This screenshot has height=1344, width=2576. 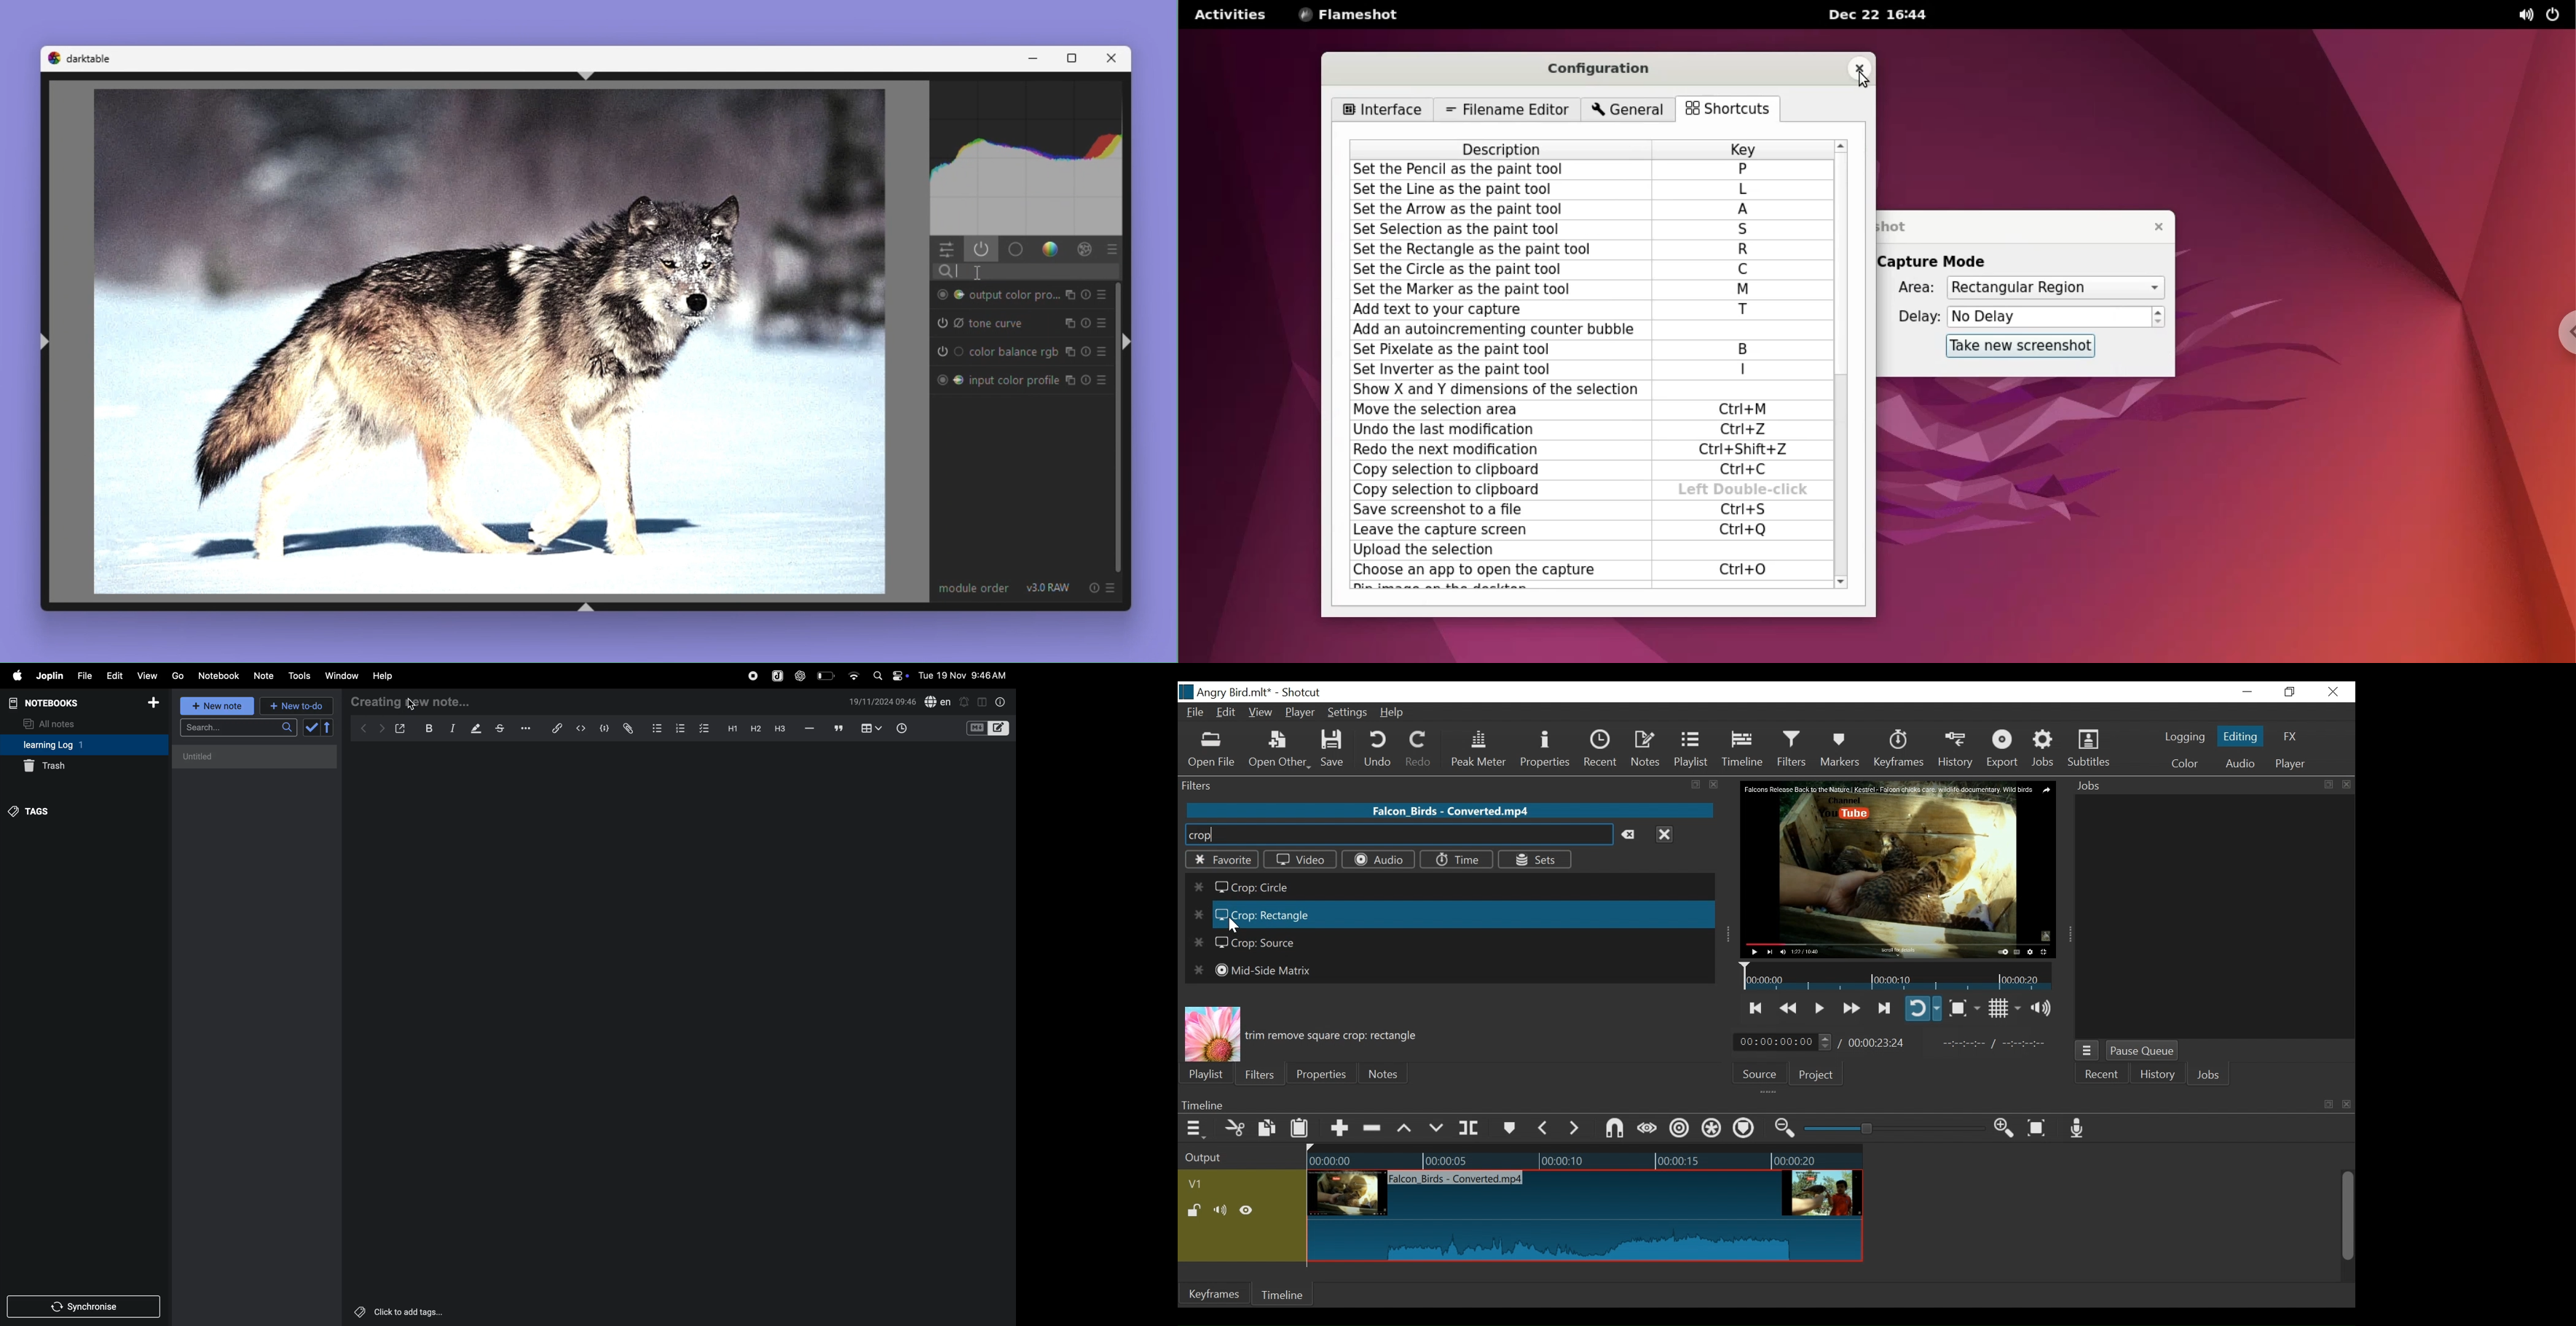 What do you see at coordinates (1585, 1158) in the screenshot?
I see `Timeline` at bounding box center [1585, 1158].